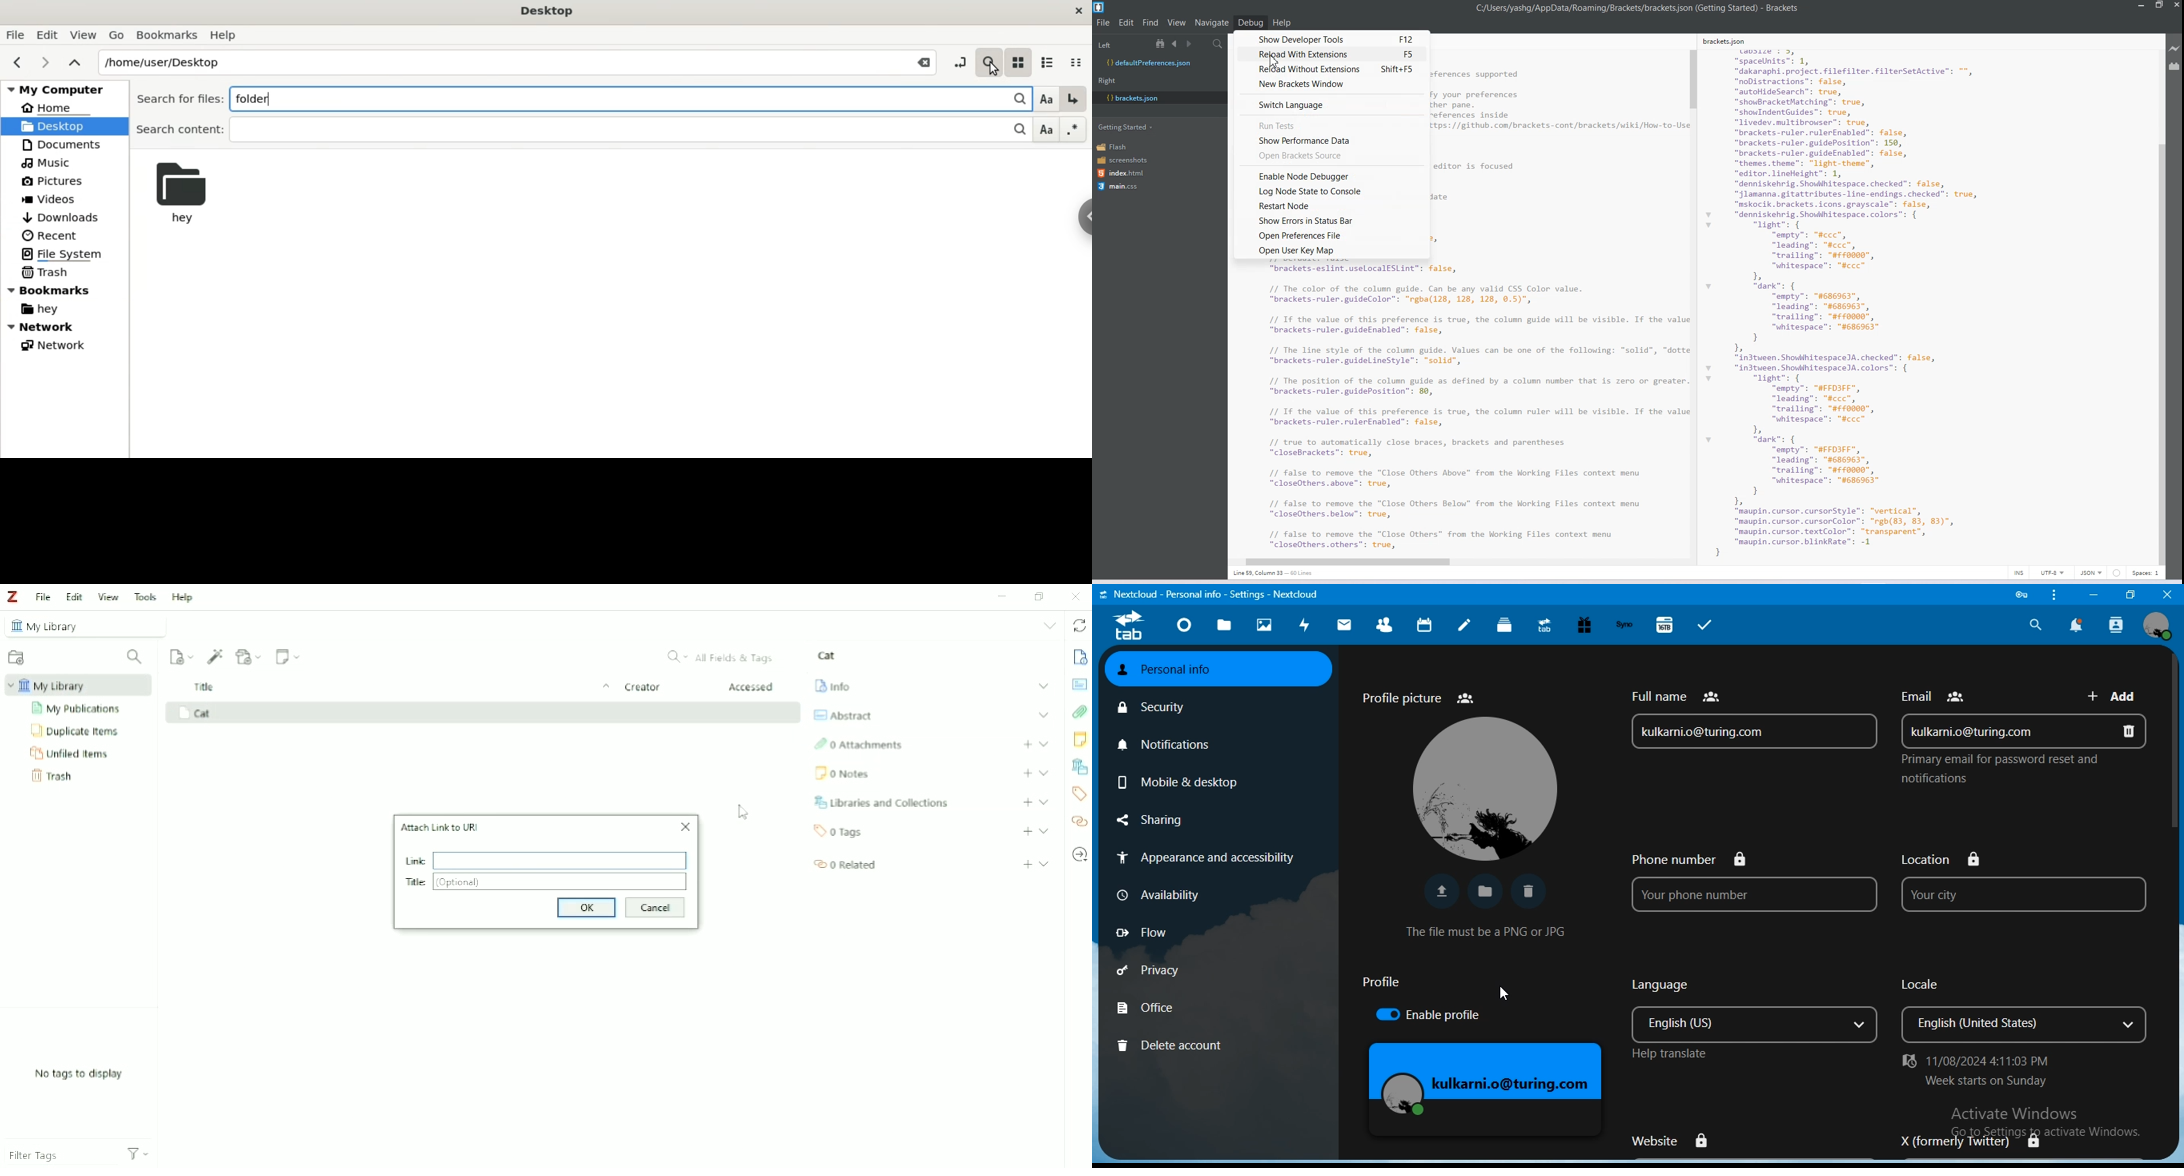 This screenshot has height=1176, width=2184. Describe the element at coordinates (439, 827) in the screenshot. I see `Attach Link to URL` at that location.